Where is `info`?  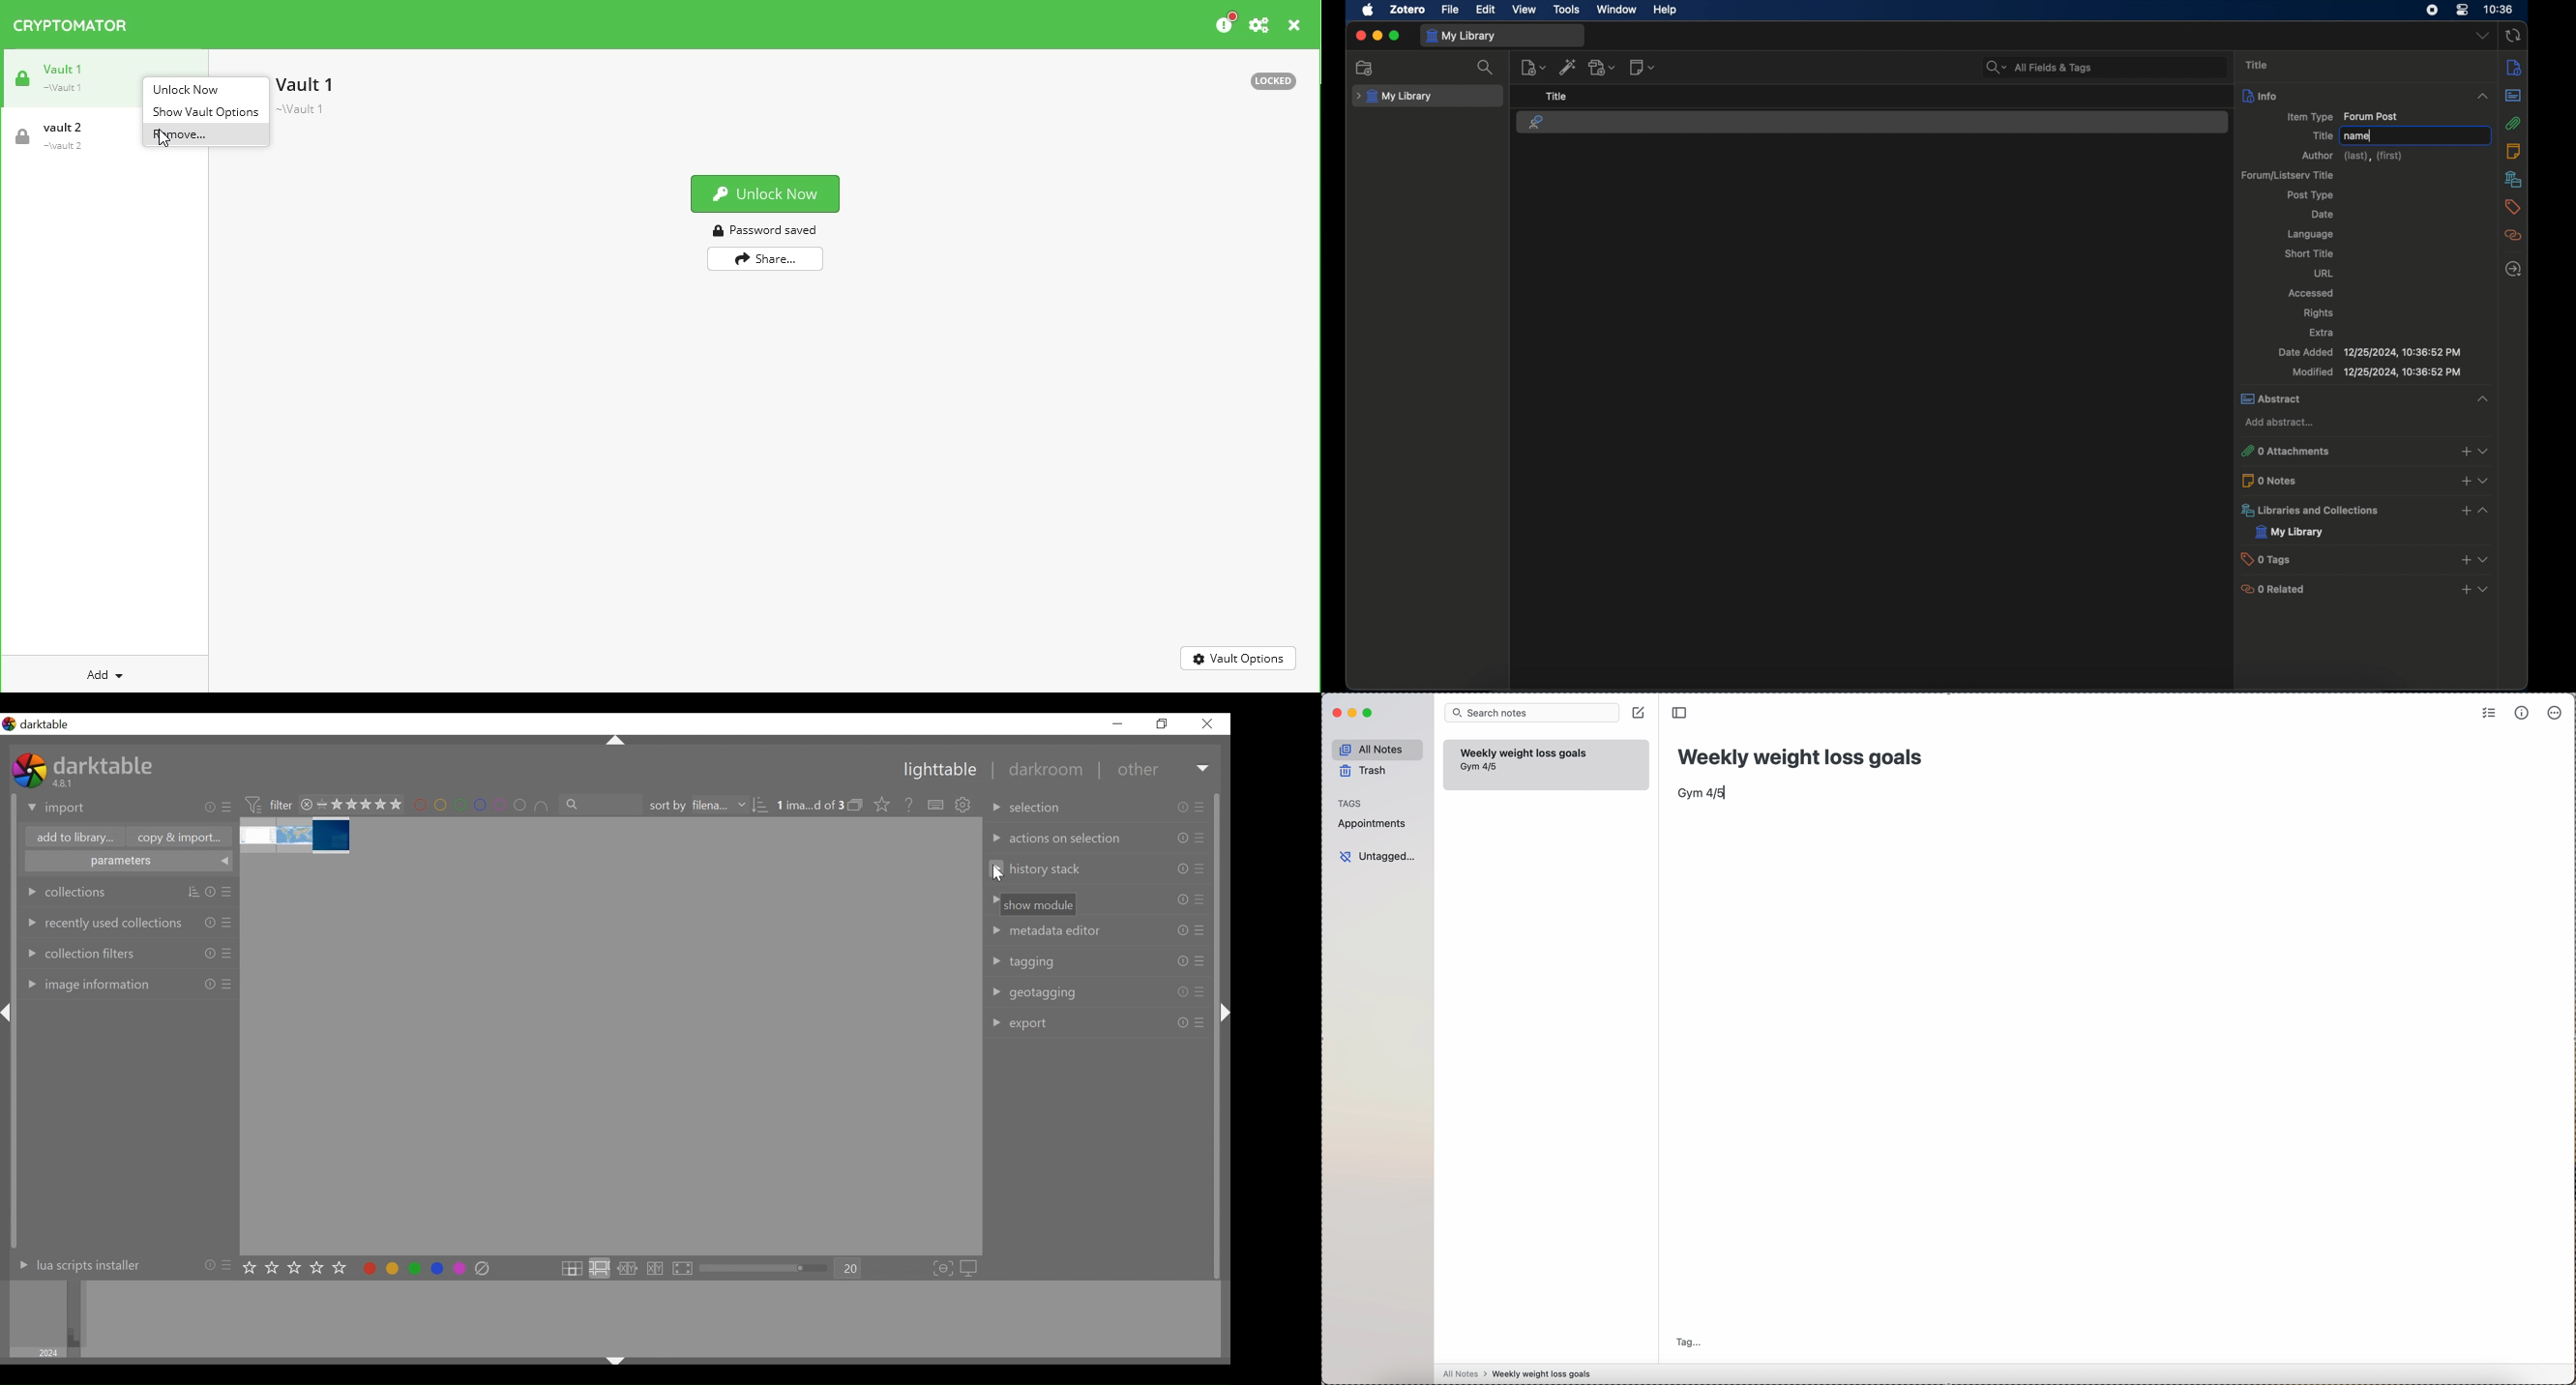 info is located at coordinates (210, 807).